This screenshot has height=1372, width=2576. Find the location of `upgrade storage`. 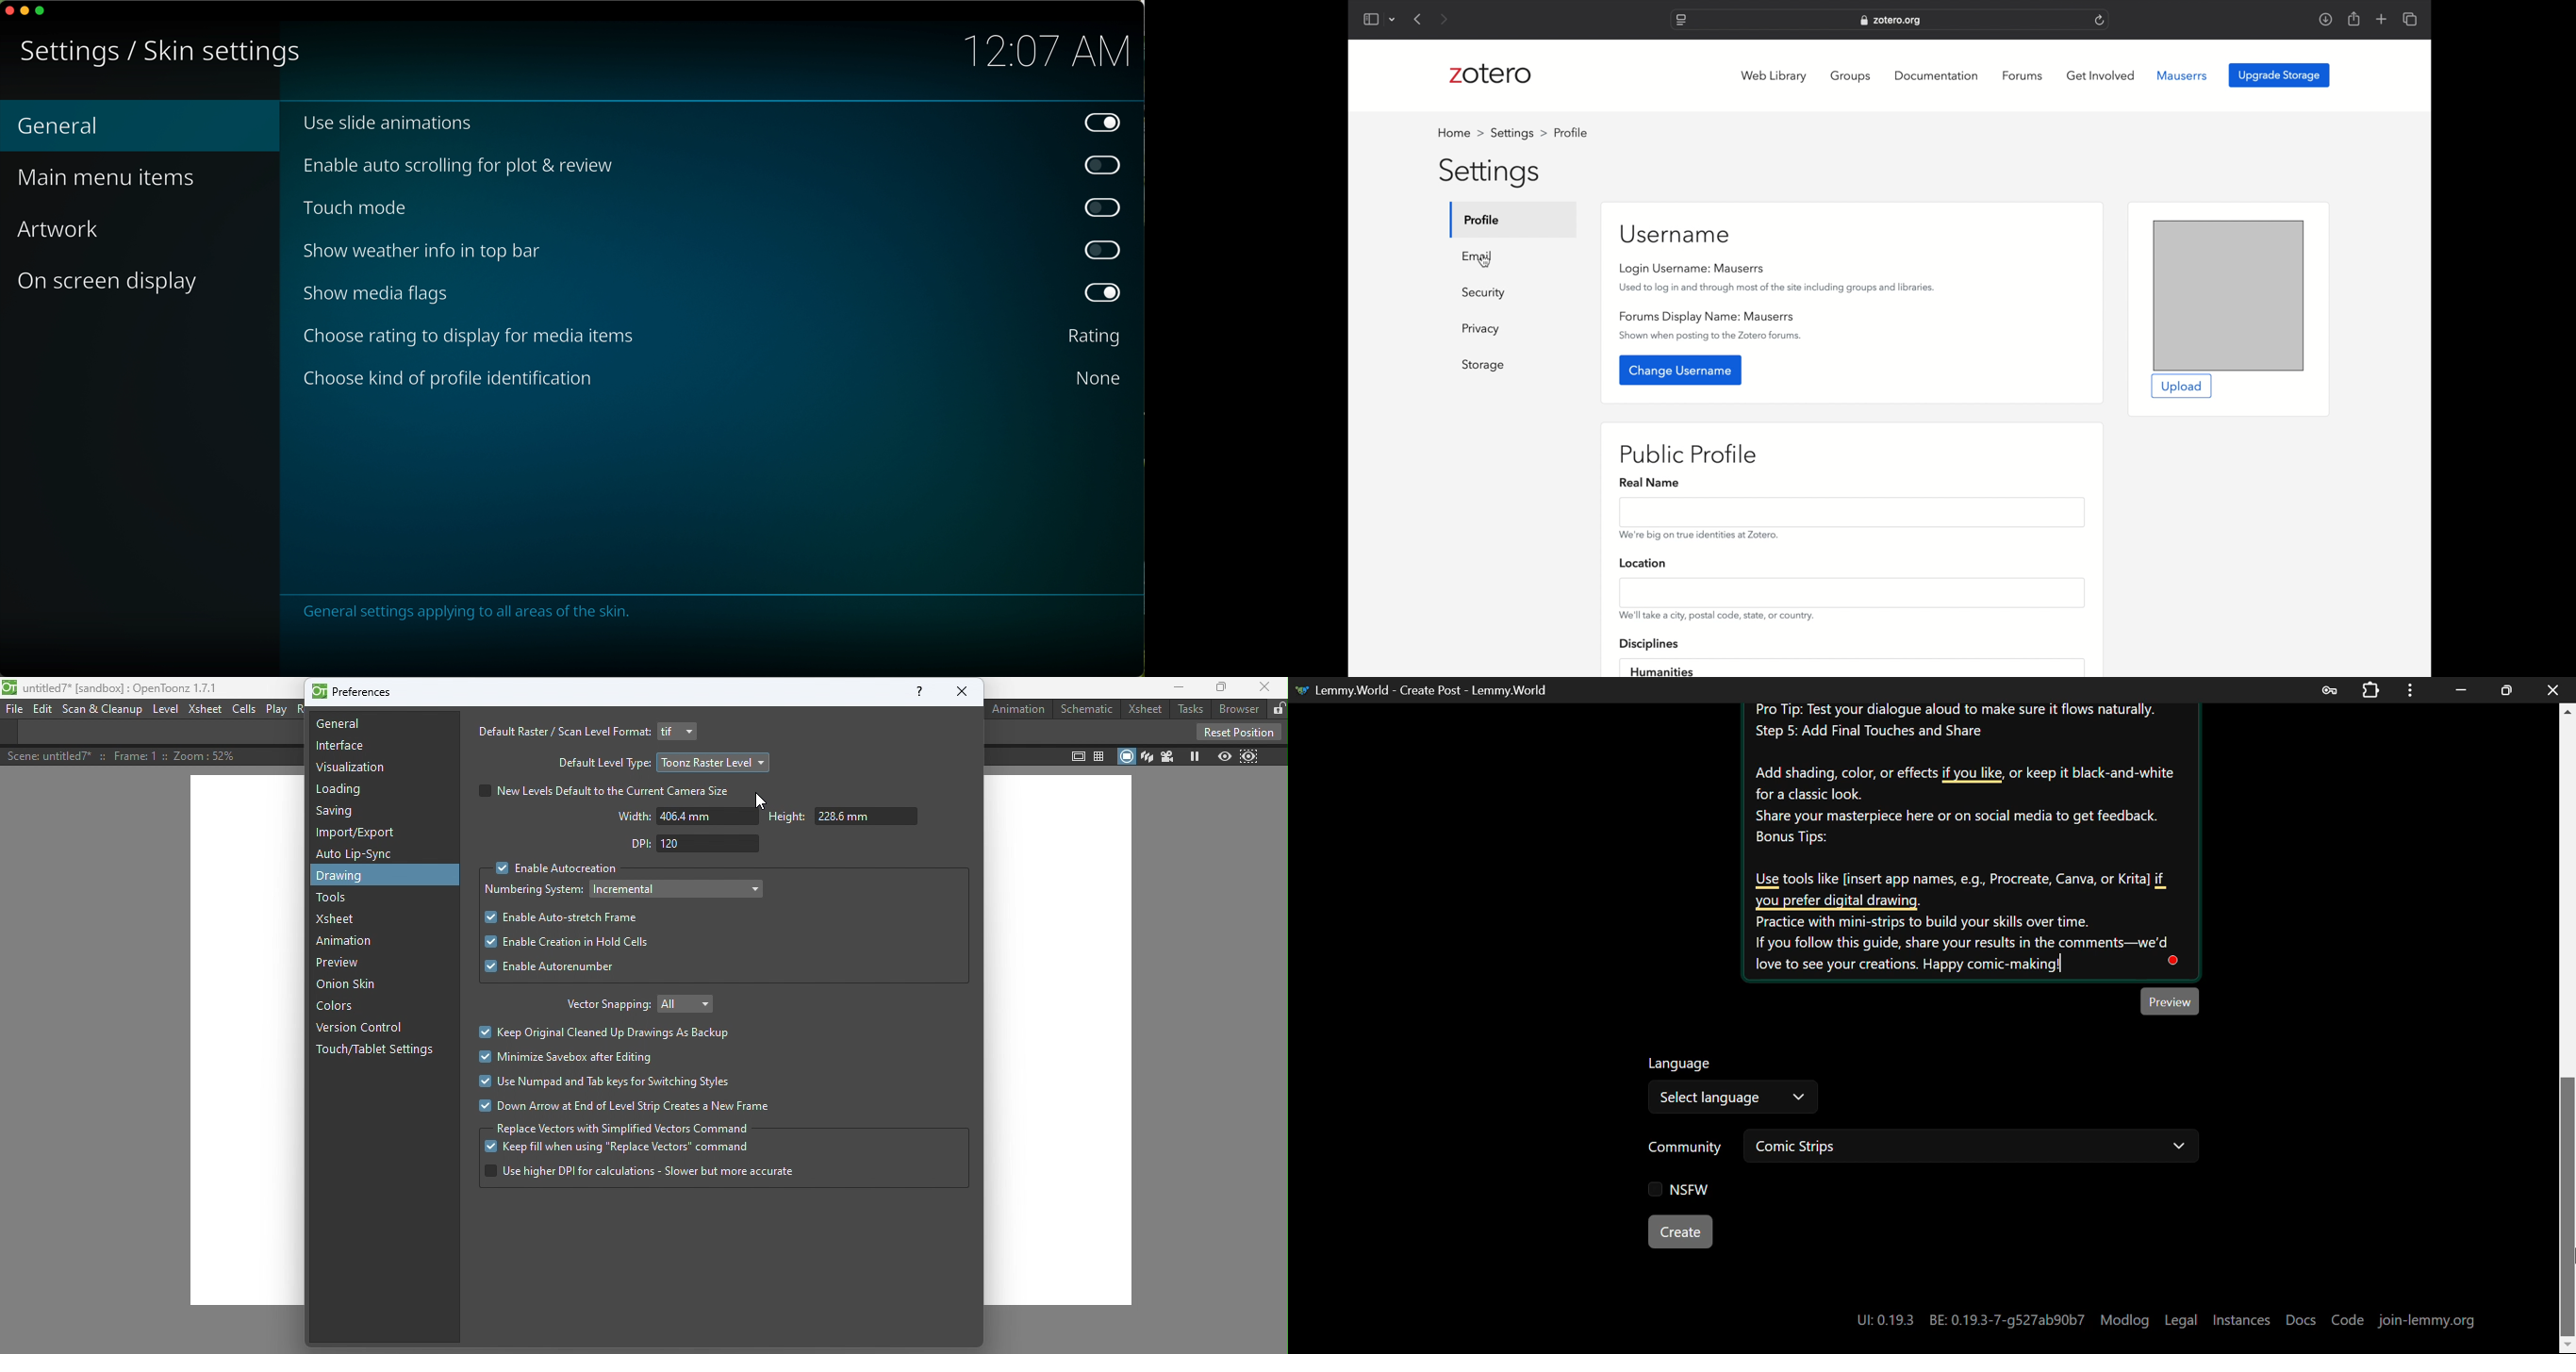

upgrade storage is located at coordinates (2280, 75).